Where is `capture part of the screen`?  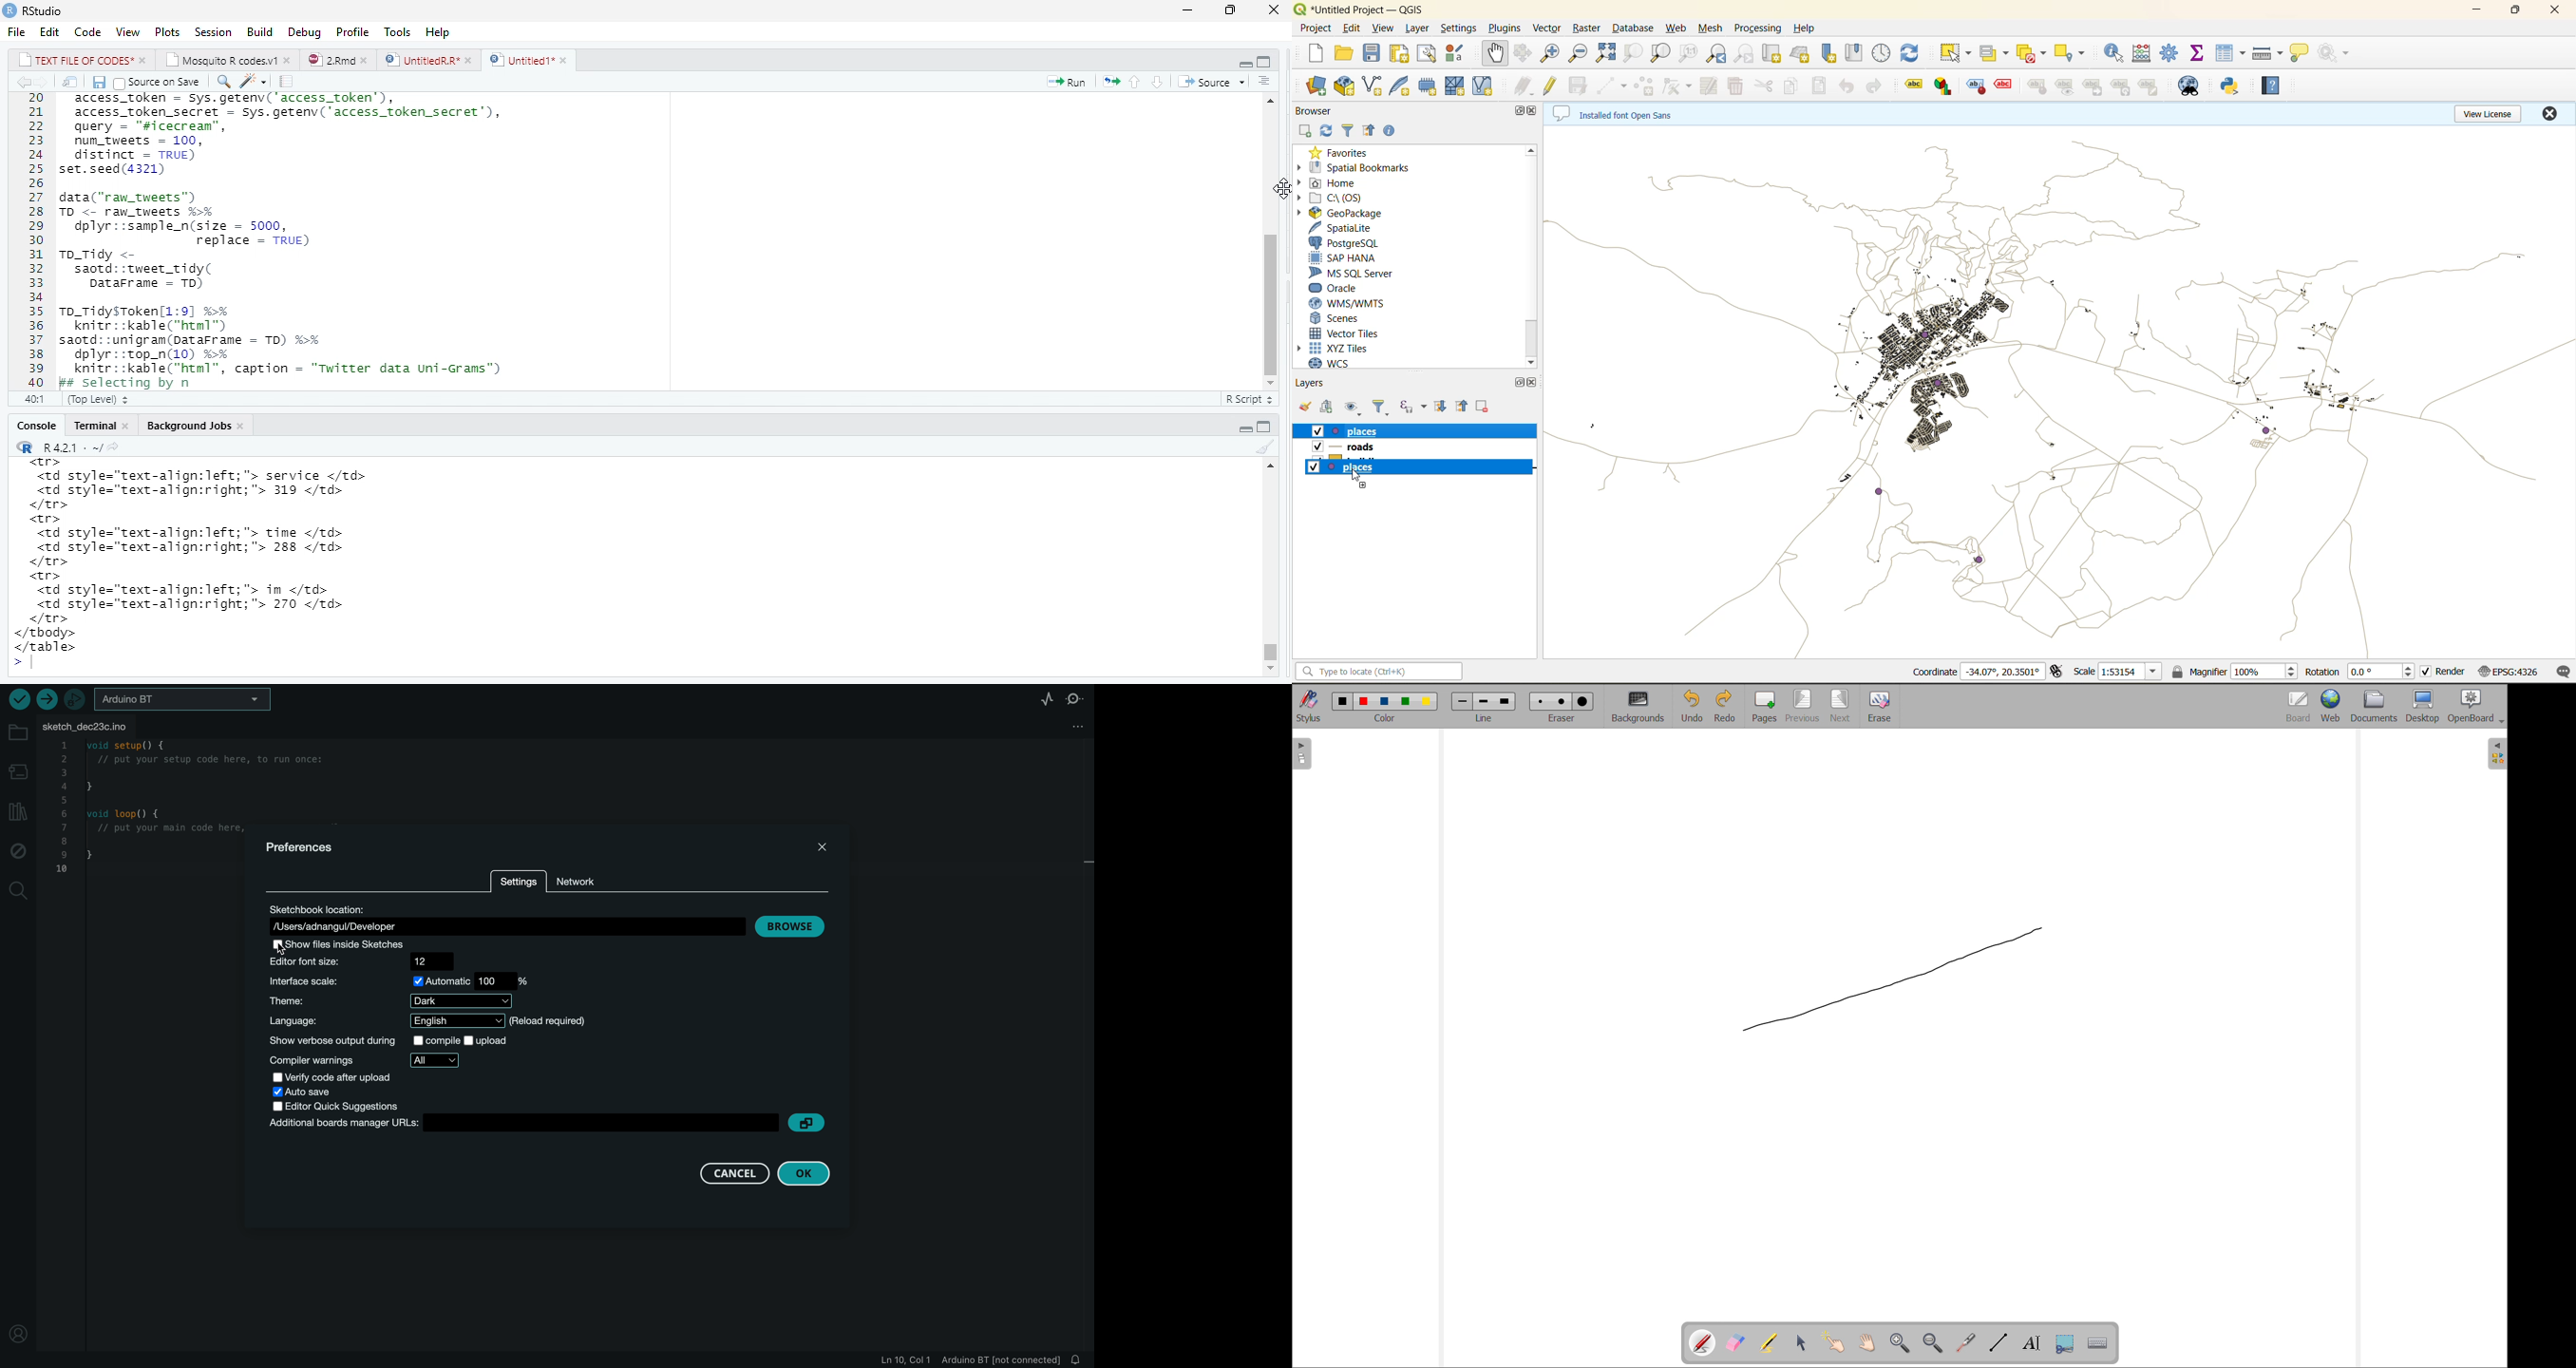 capture part of the screen is located at coordinates (2065, 1343).